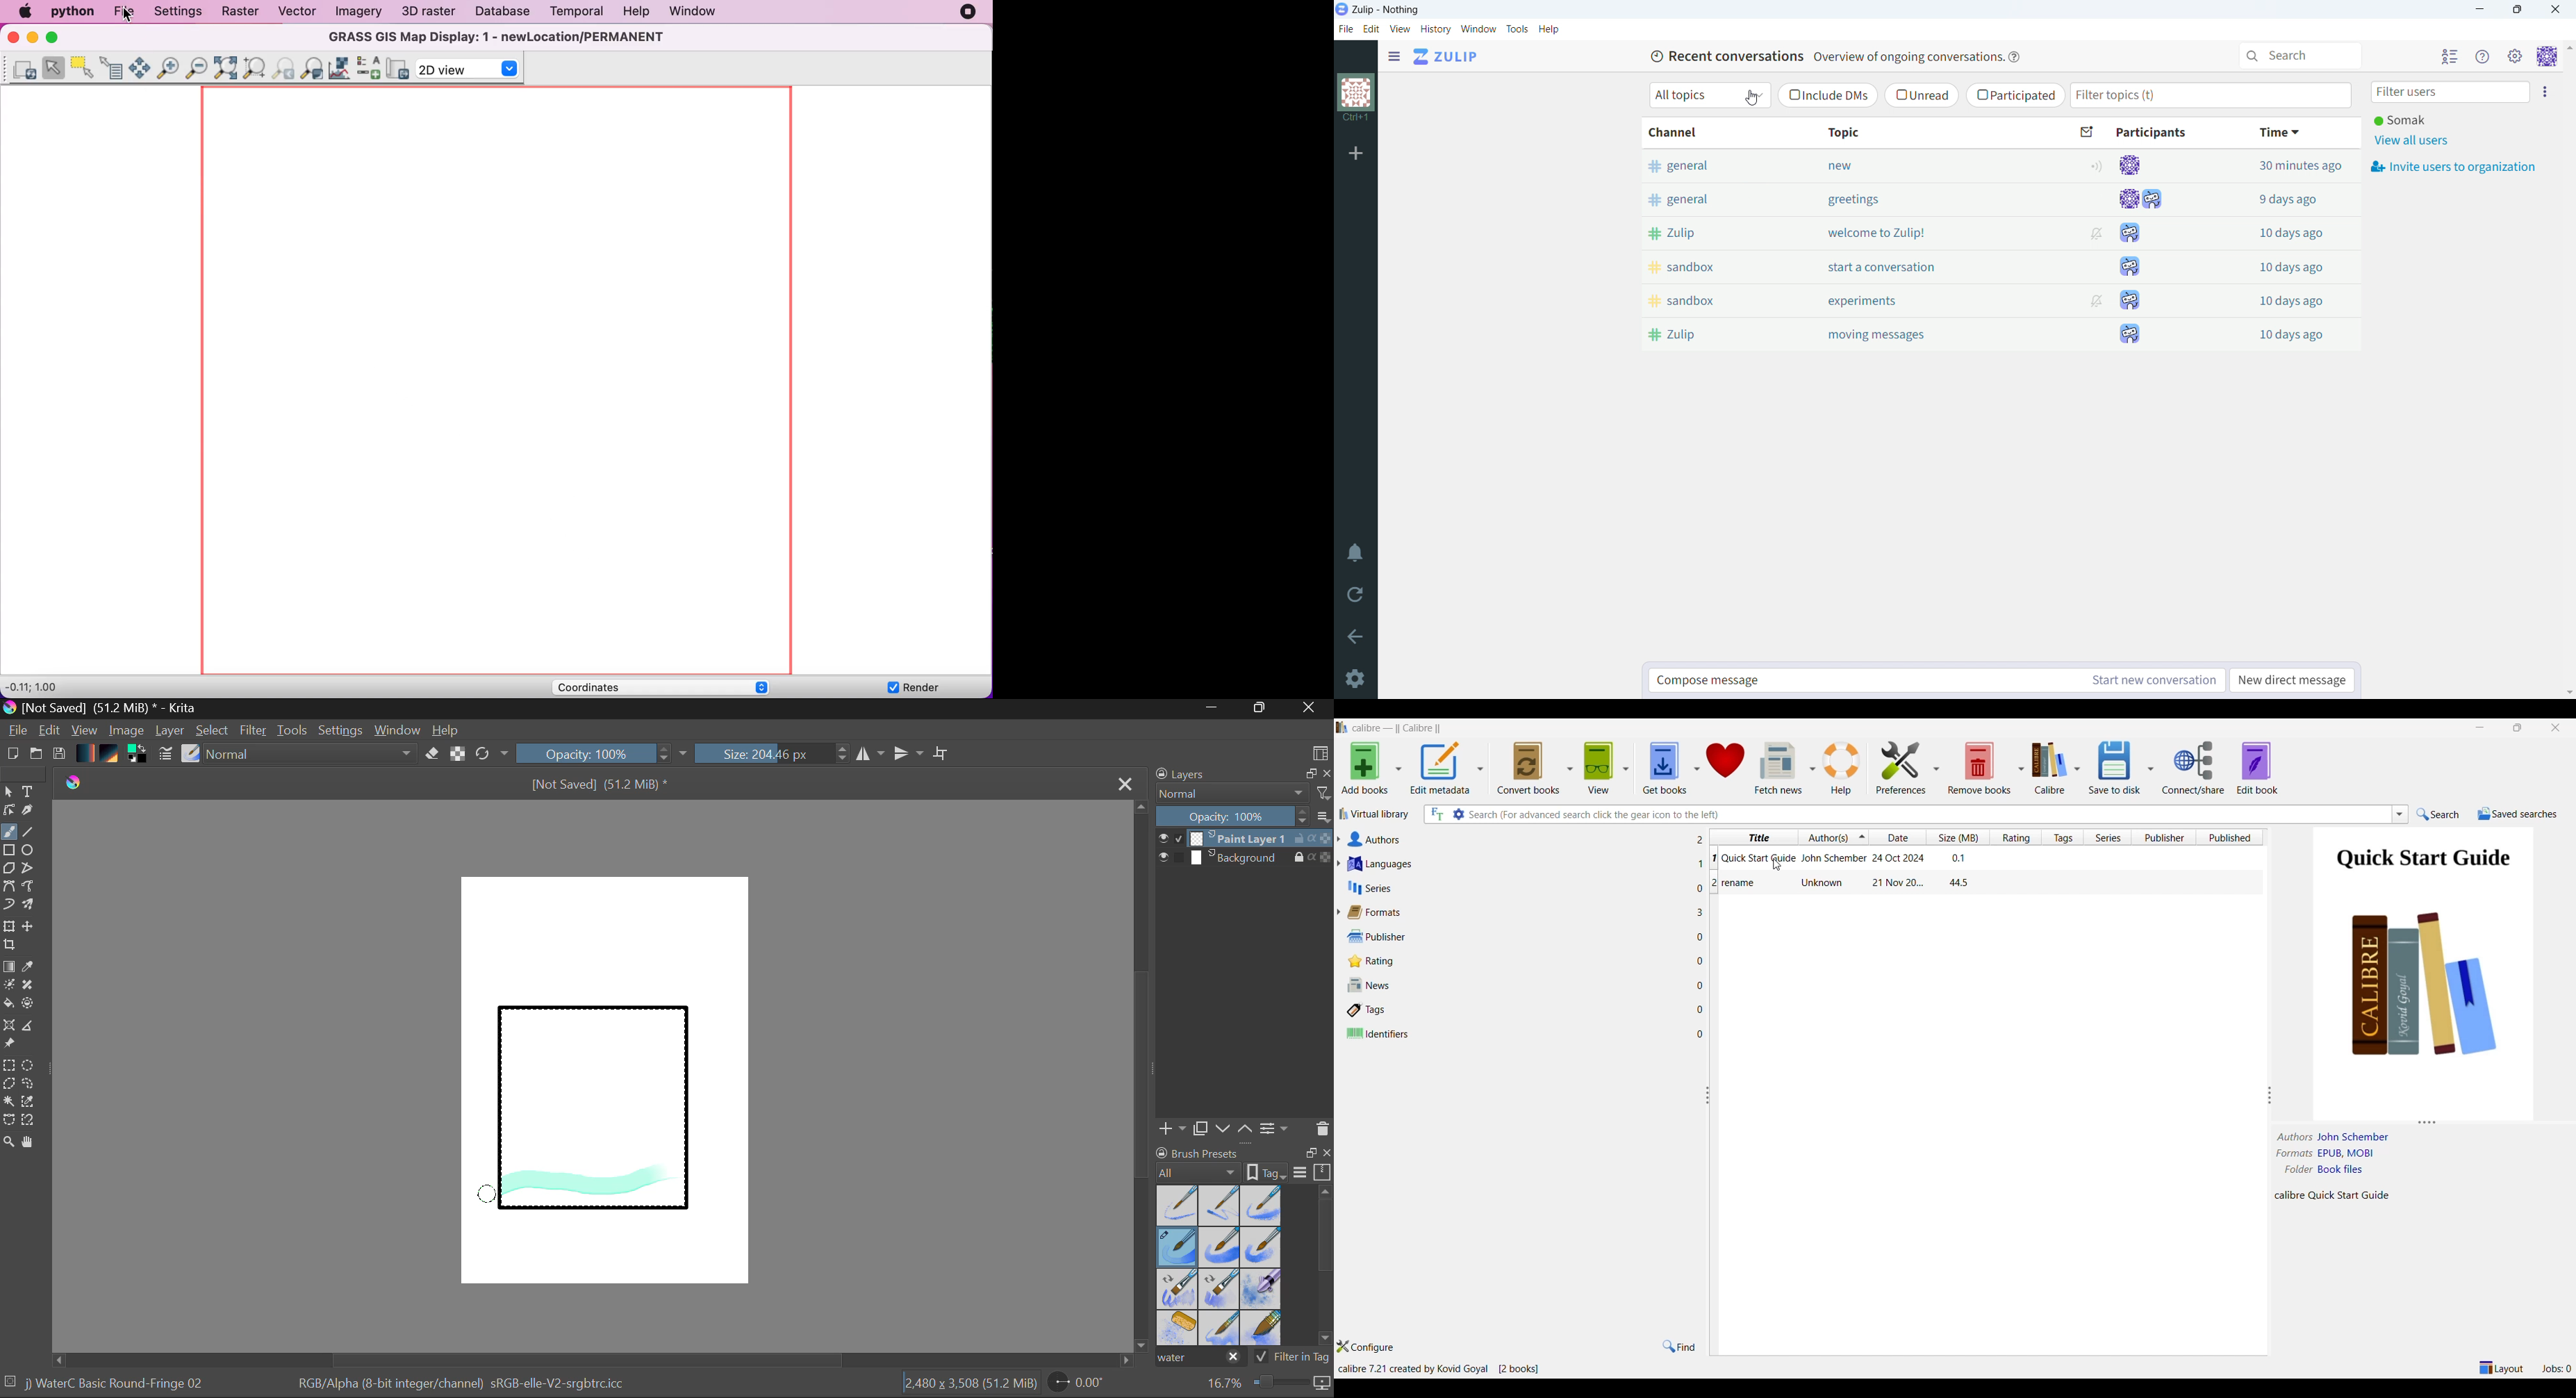 This screenshot has width=2576, height=1400. I want to click on Pattern, so click(111, 755).